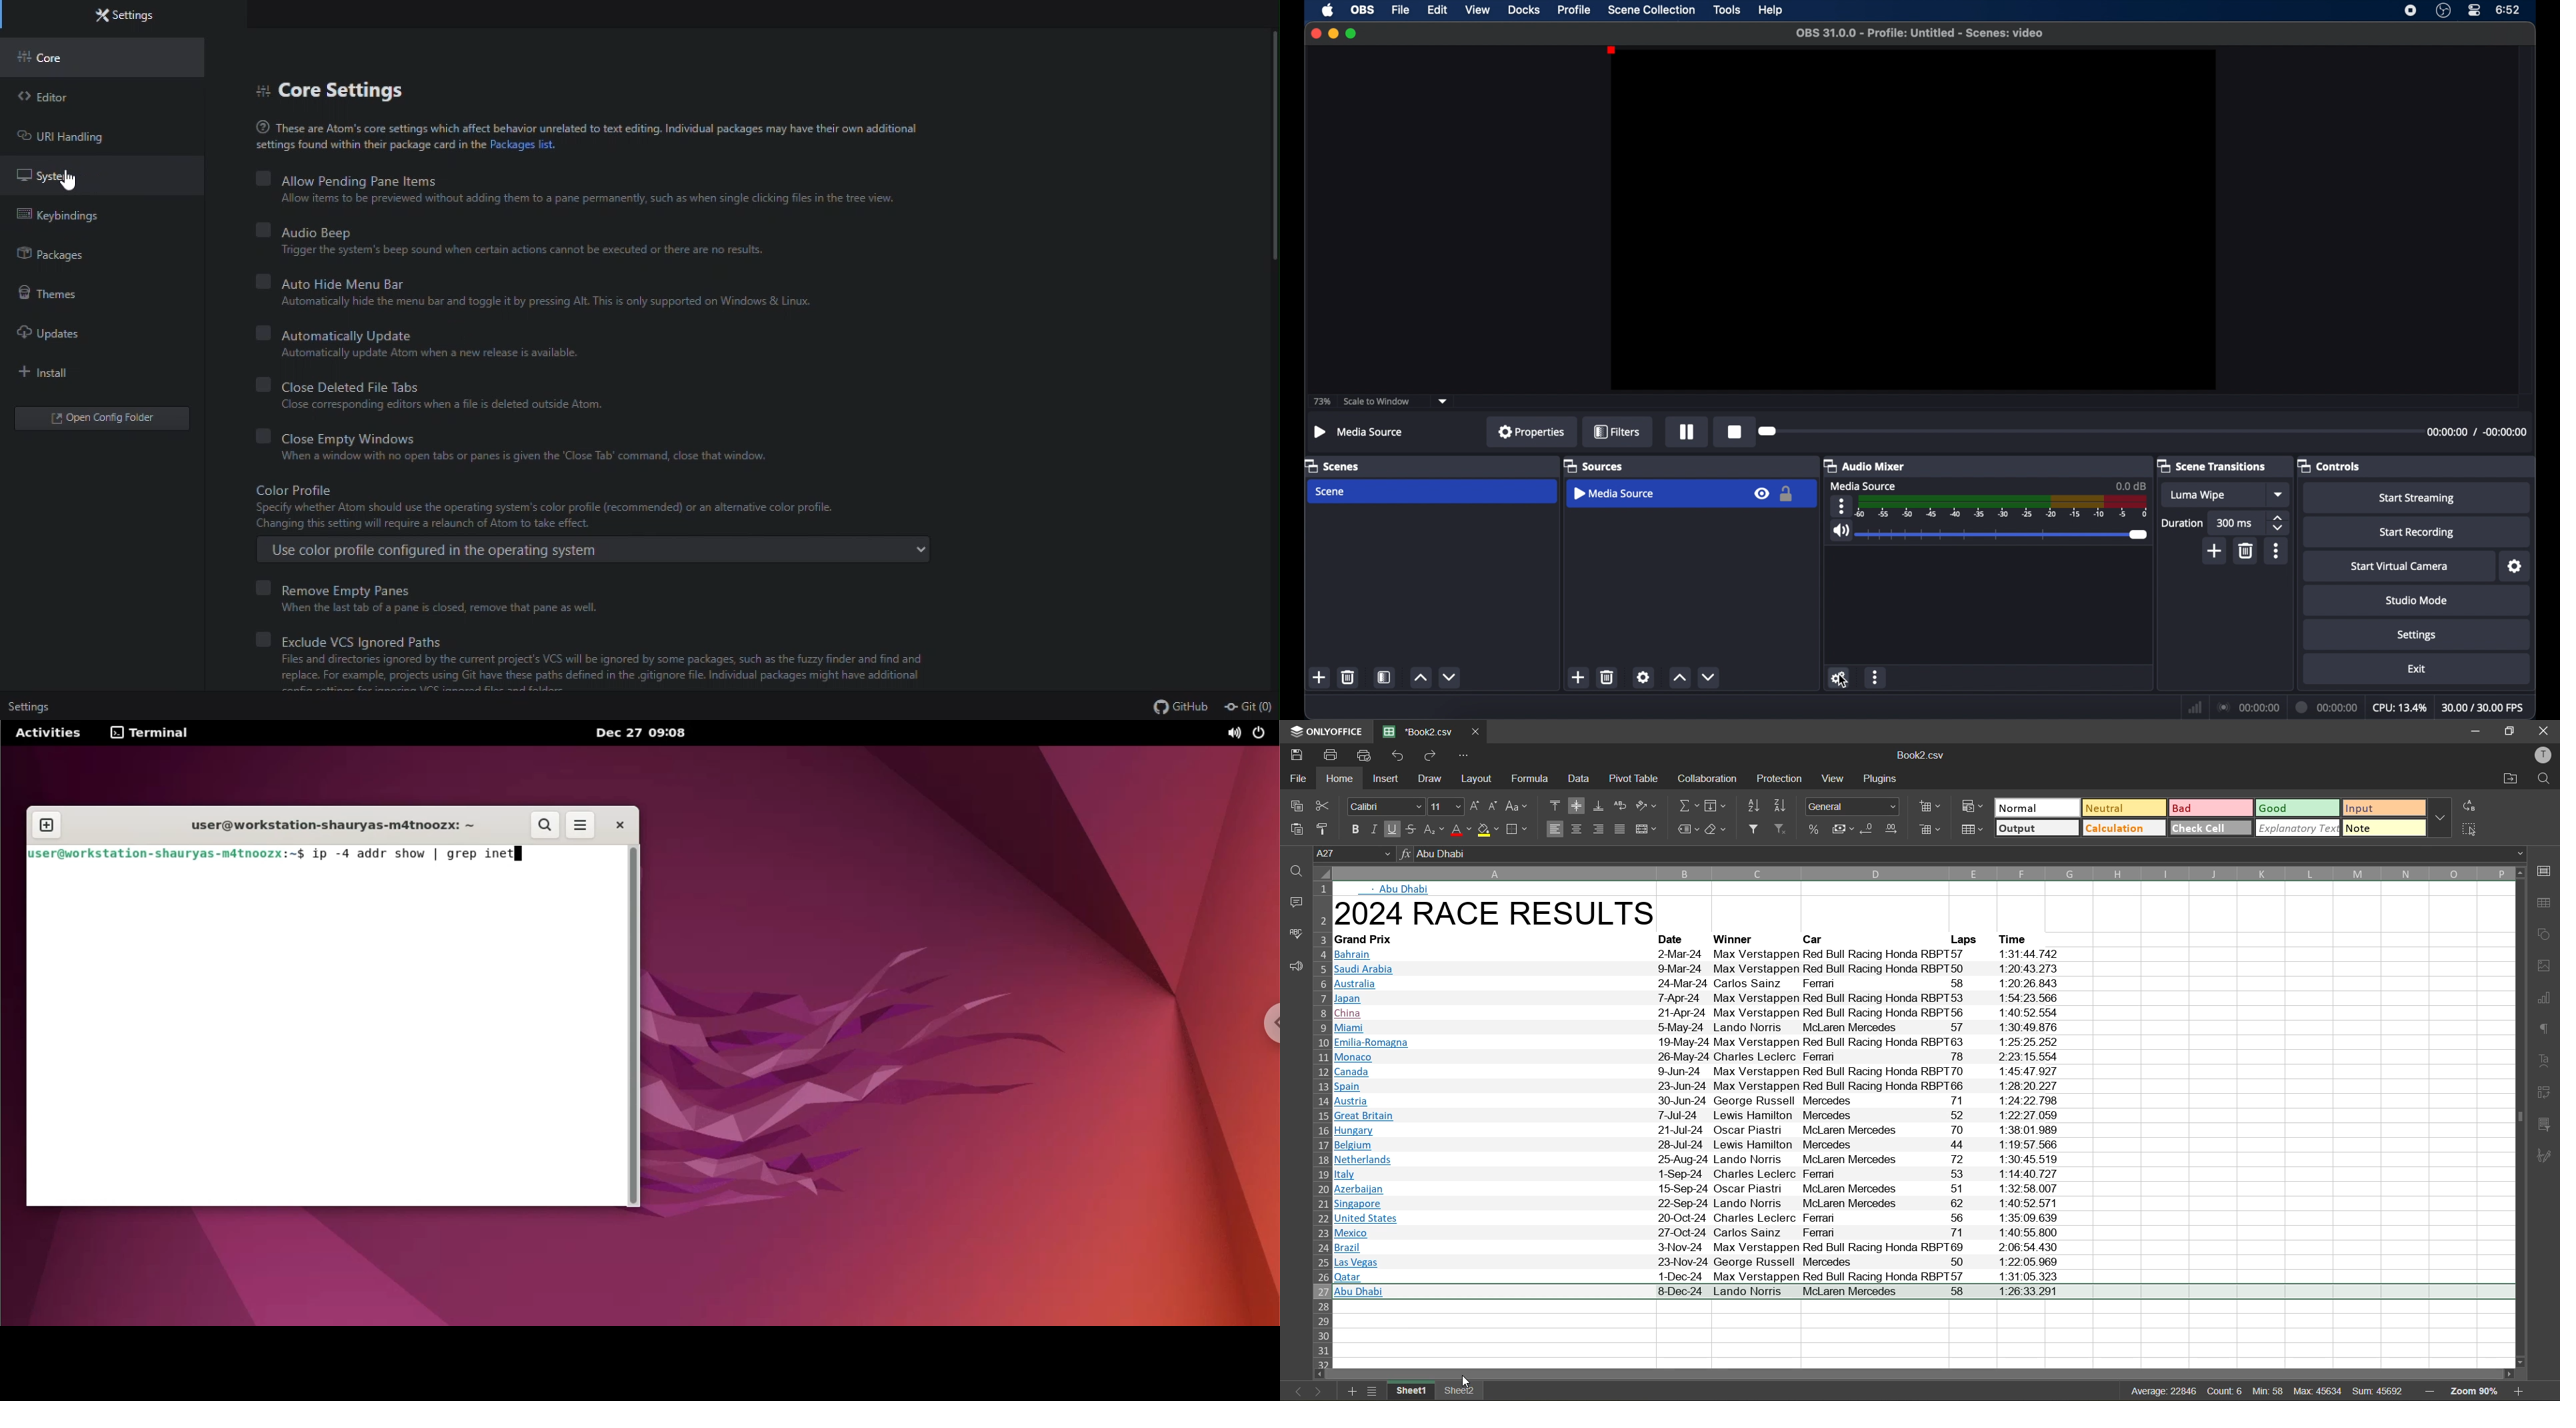  What do you see at coordinates (1817, 939) in the screenshot?
I see `text info` at bounding box center [1817, 939].